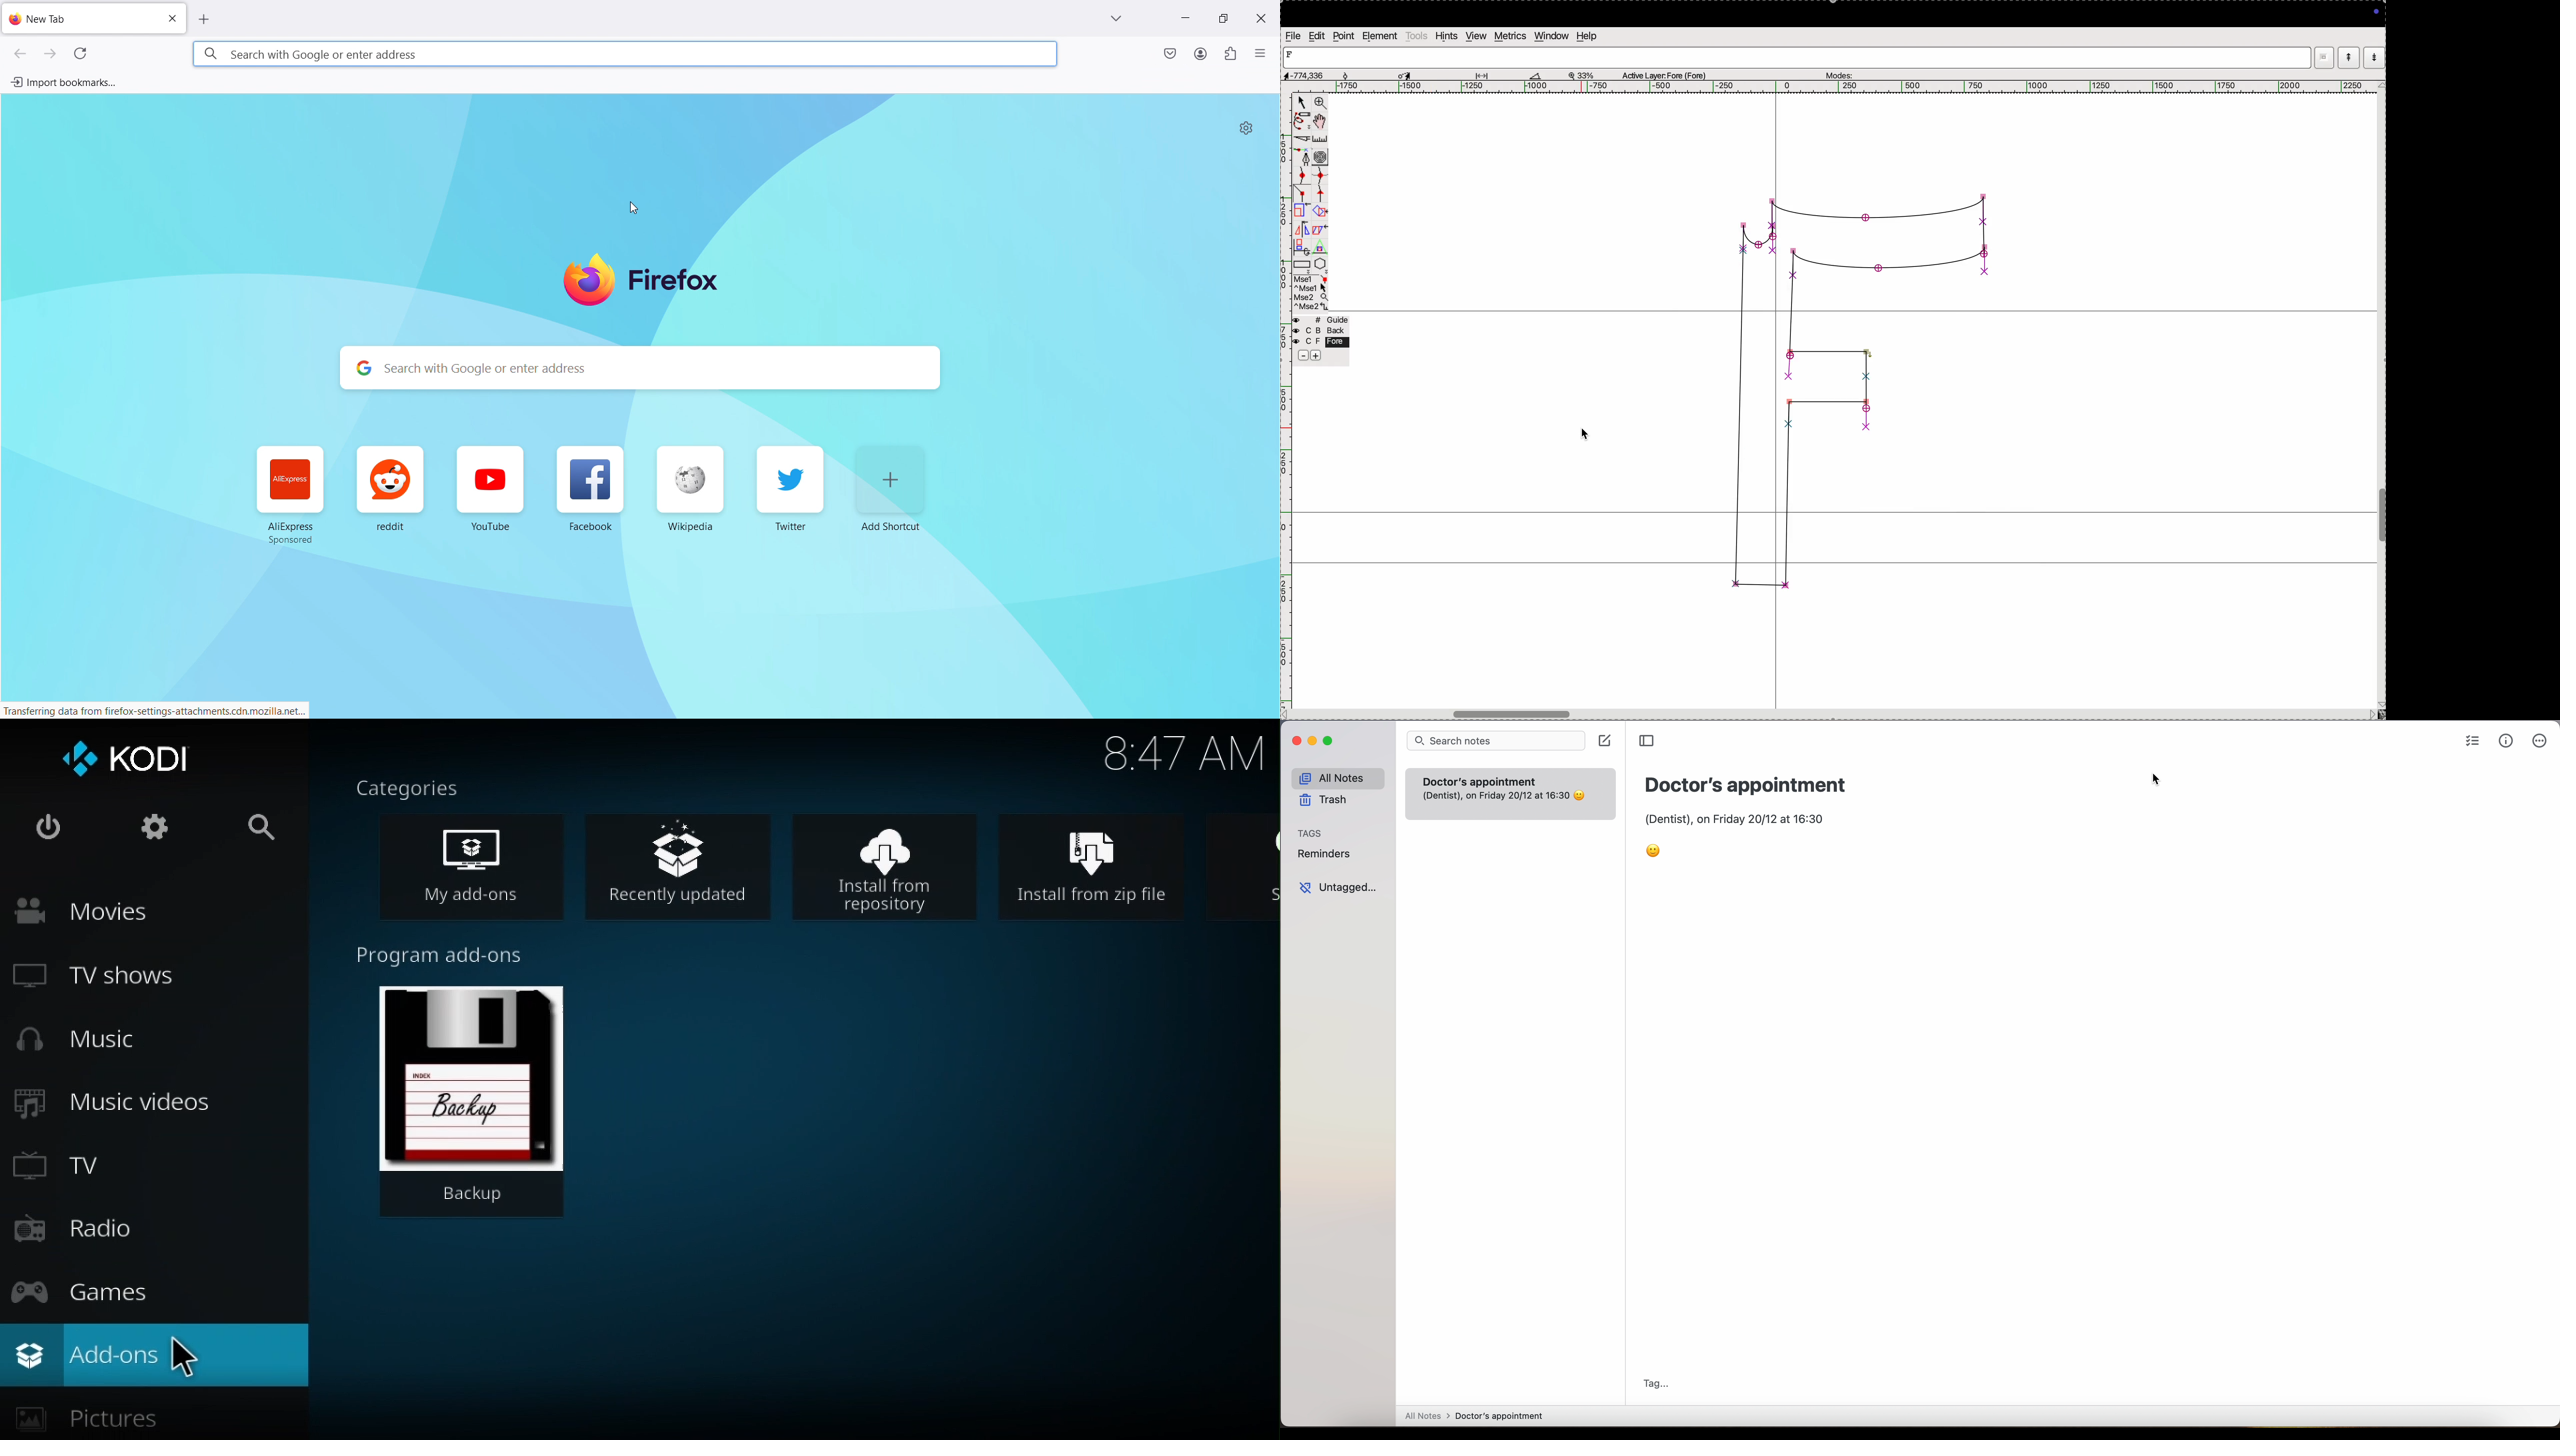 The width and height of the screenshot is (2576, 1456). What do you see at coordinates (82, 19) in the screenshot?
I see `new tab` at bounding box center [82, 19].